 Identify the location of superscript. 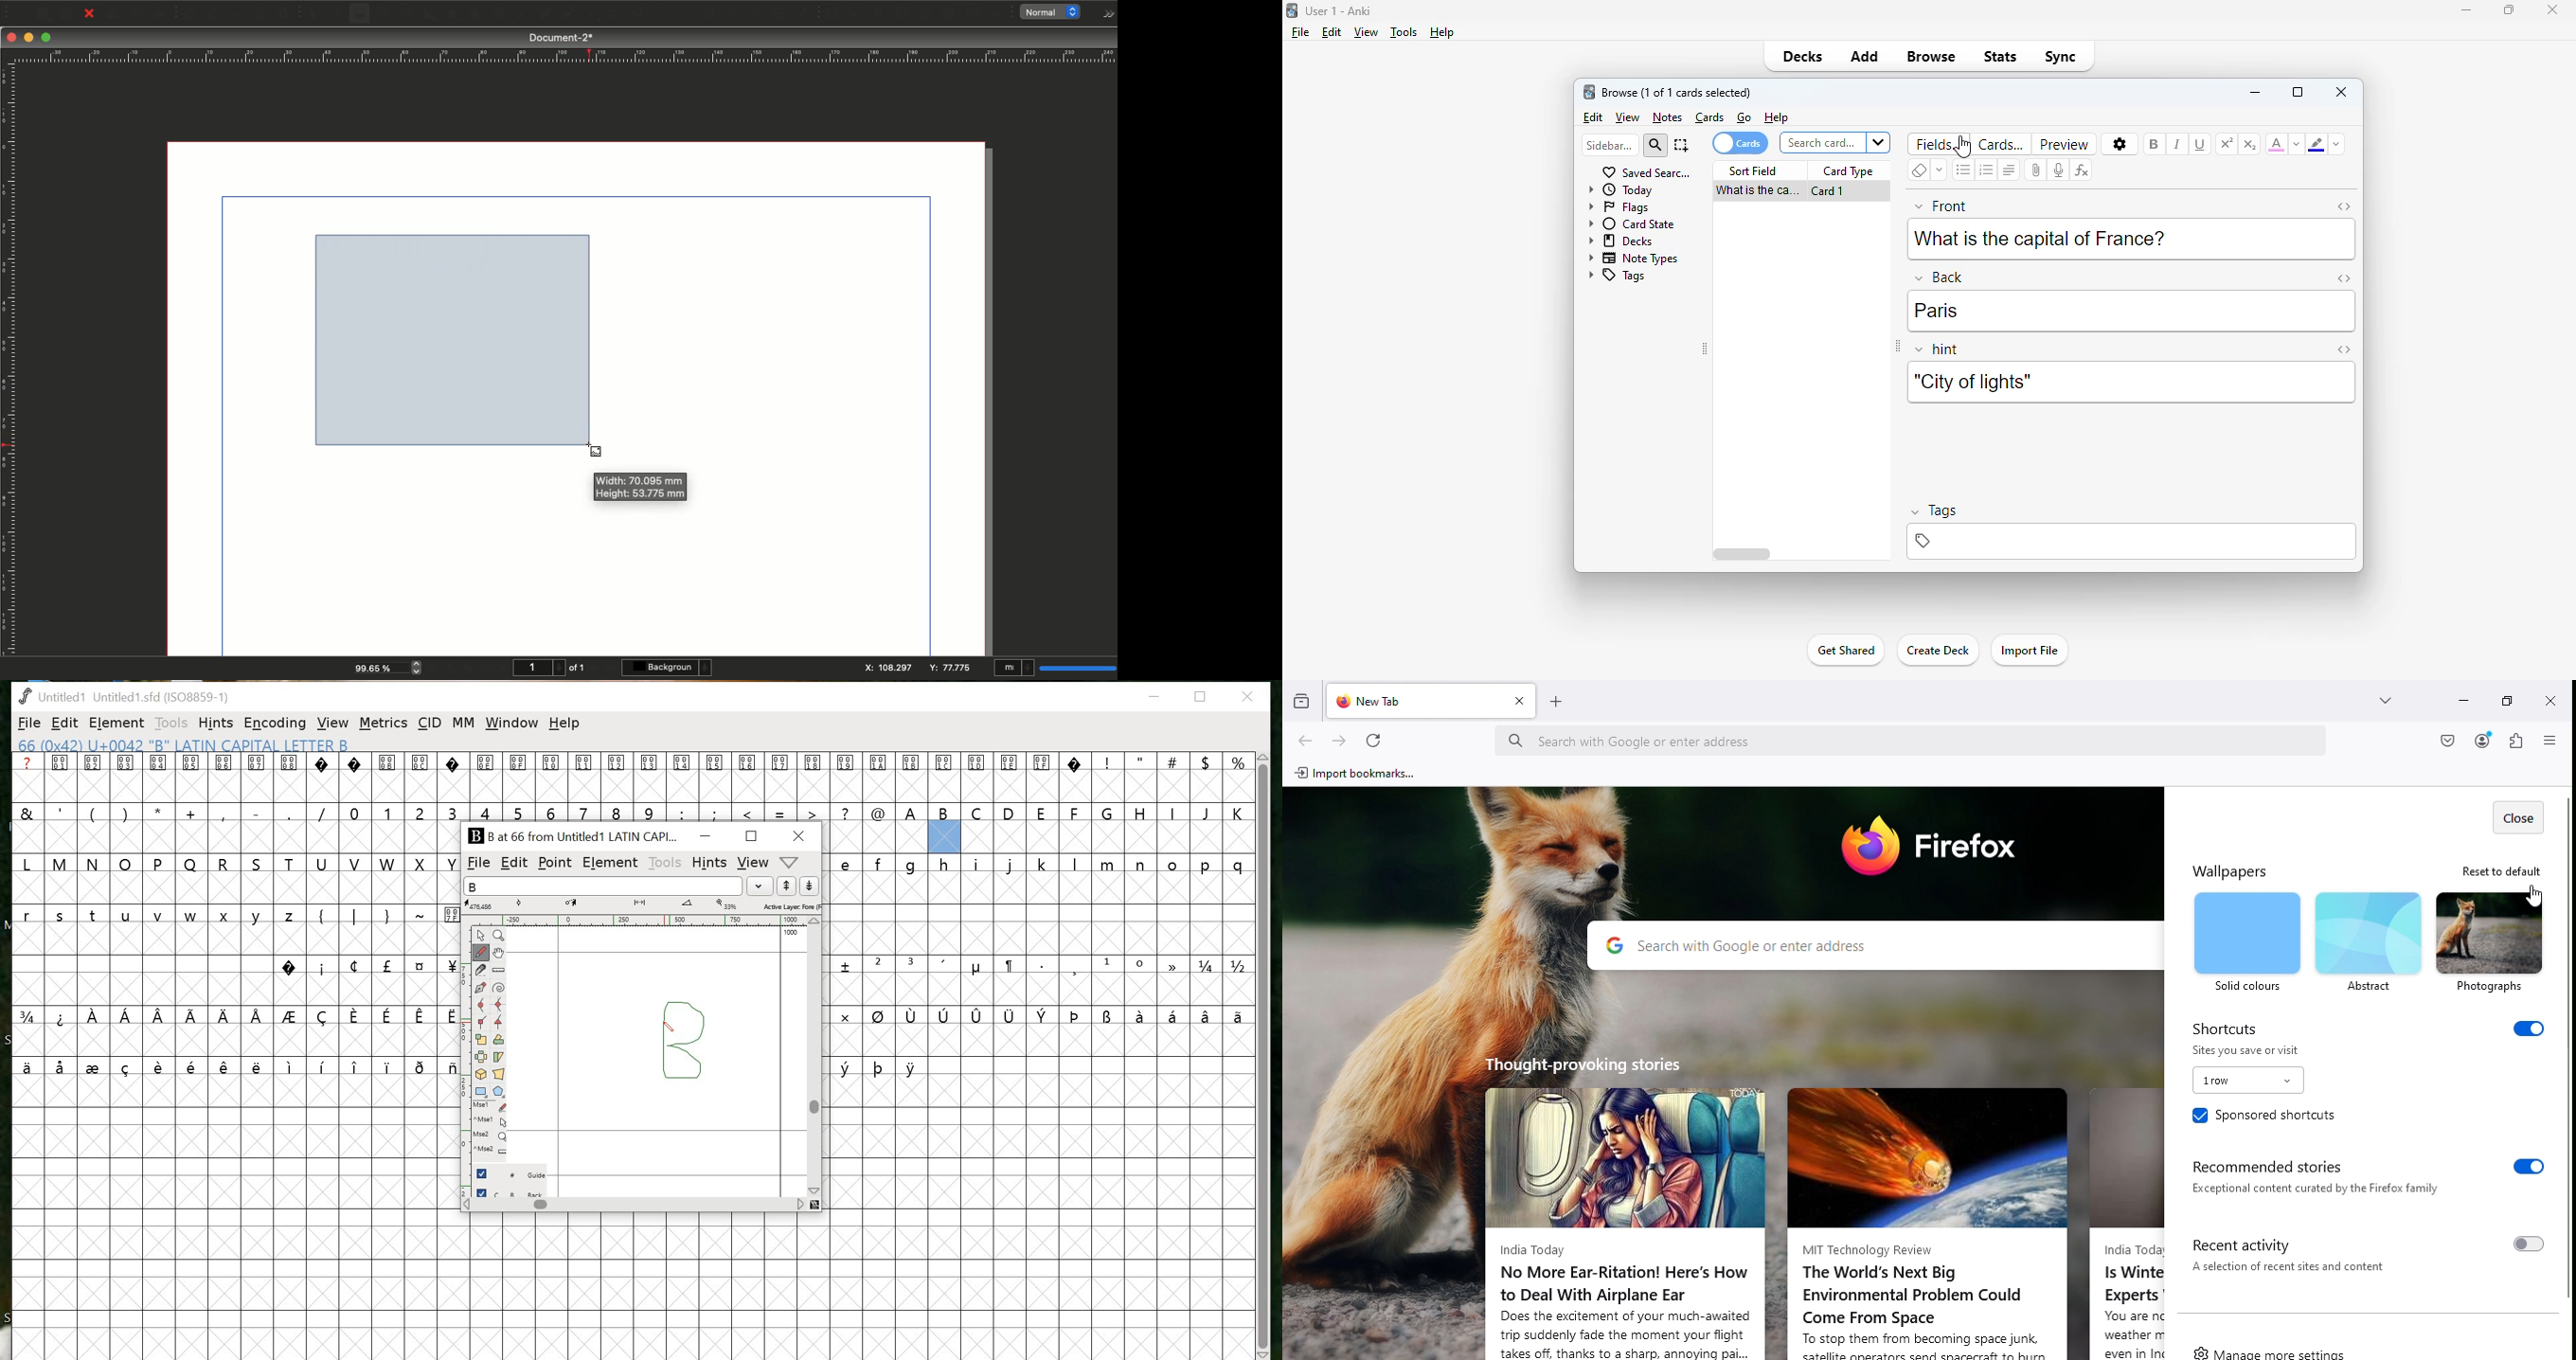
(2227, 144).